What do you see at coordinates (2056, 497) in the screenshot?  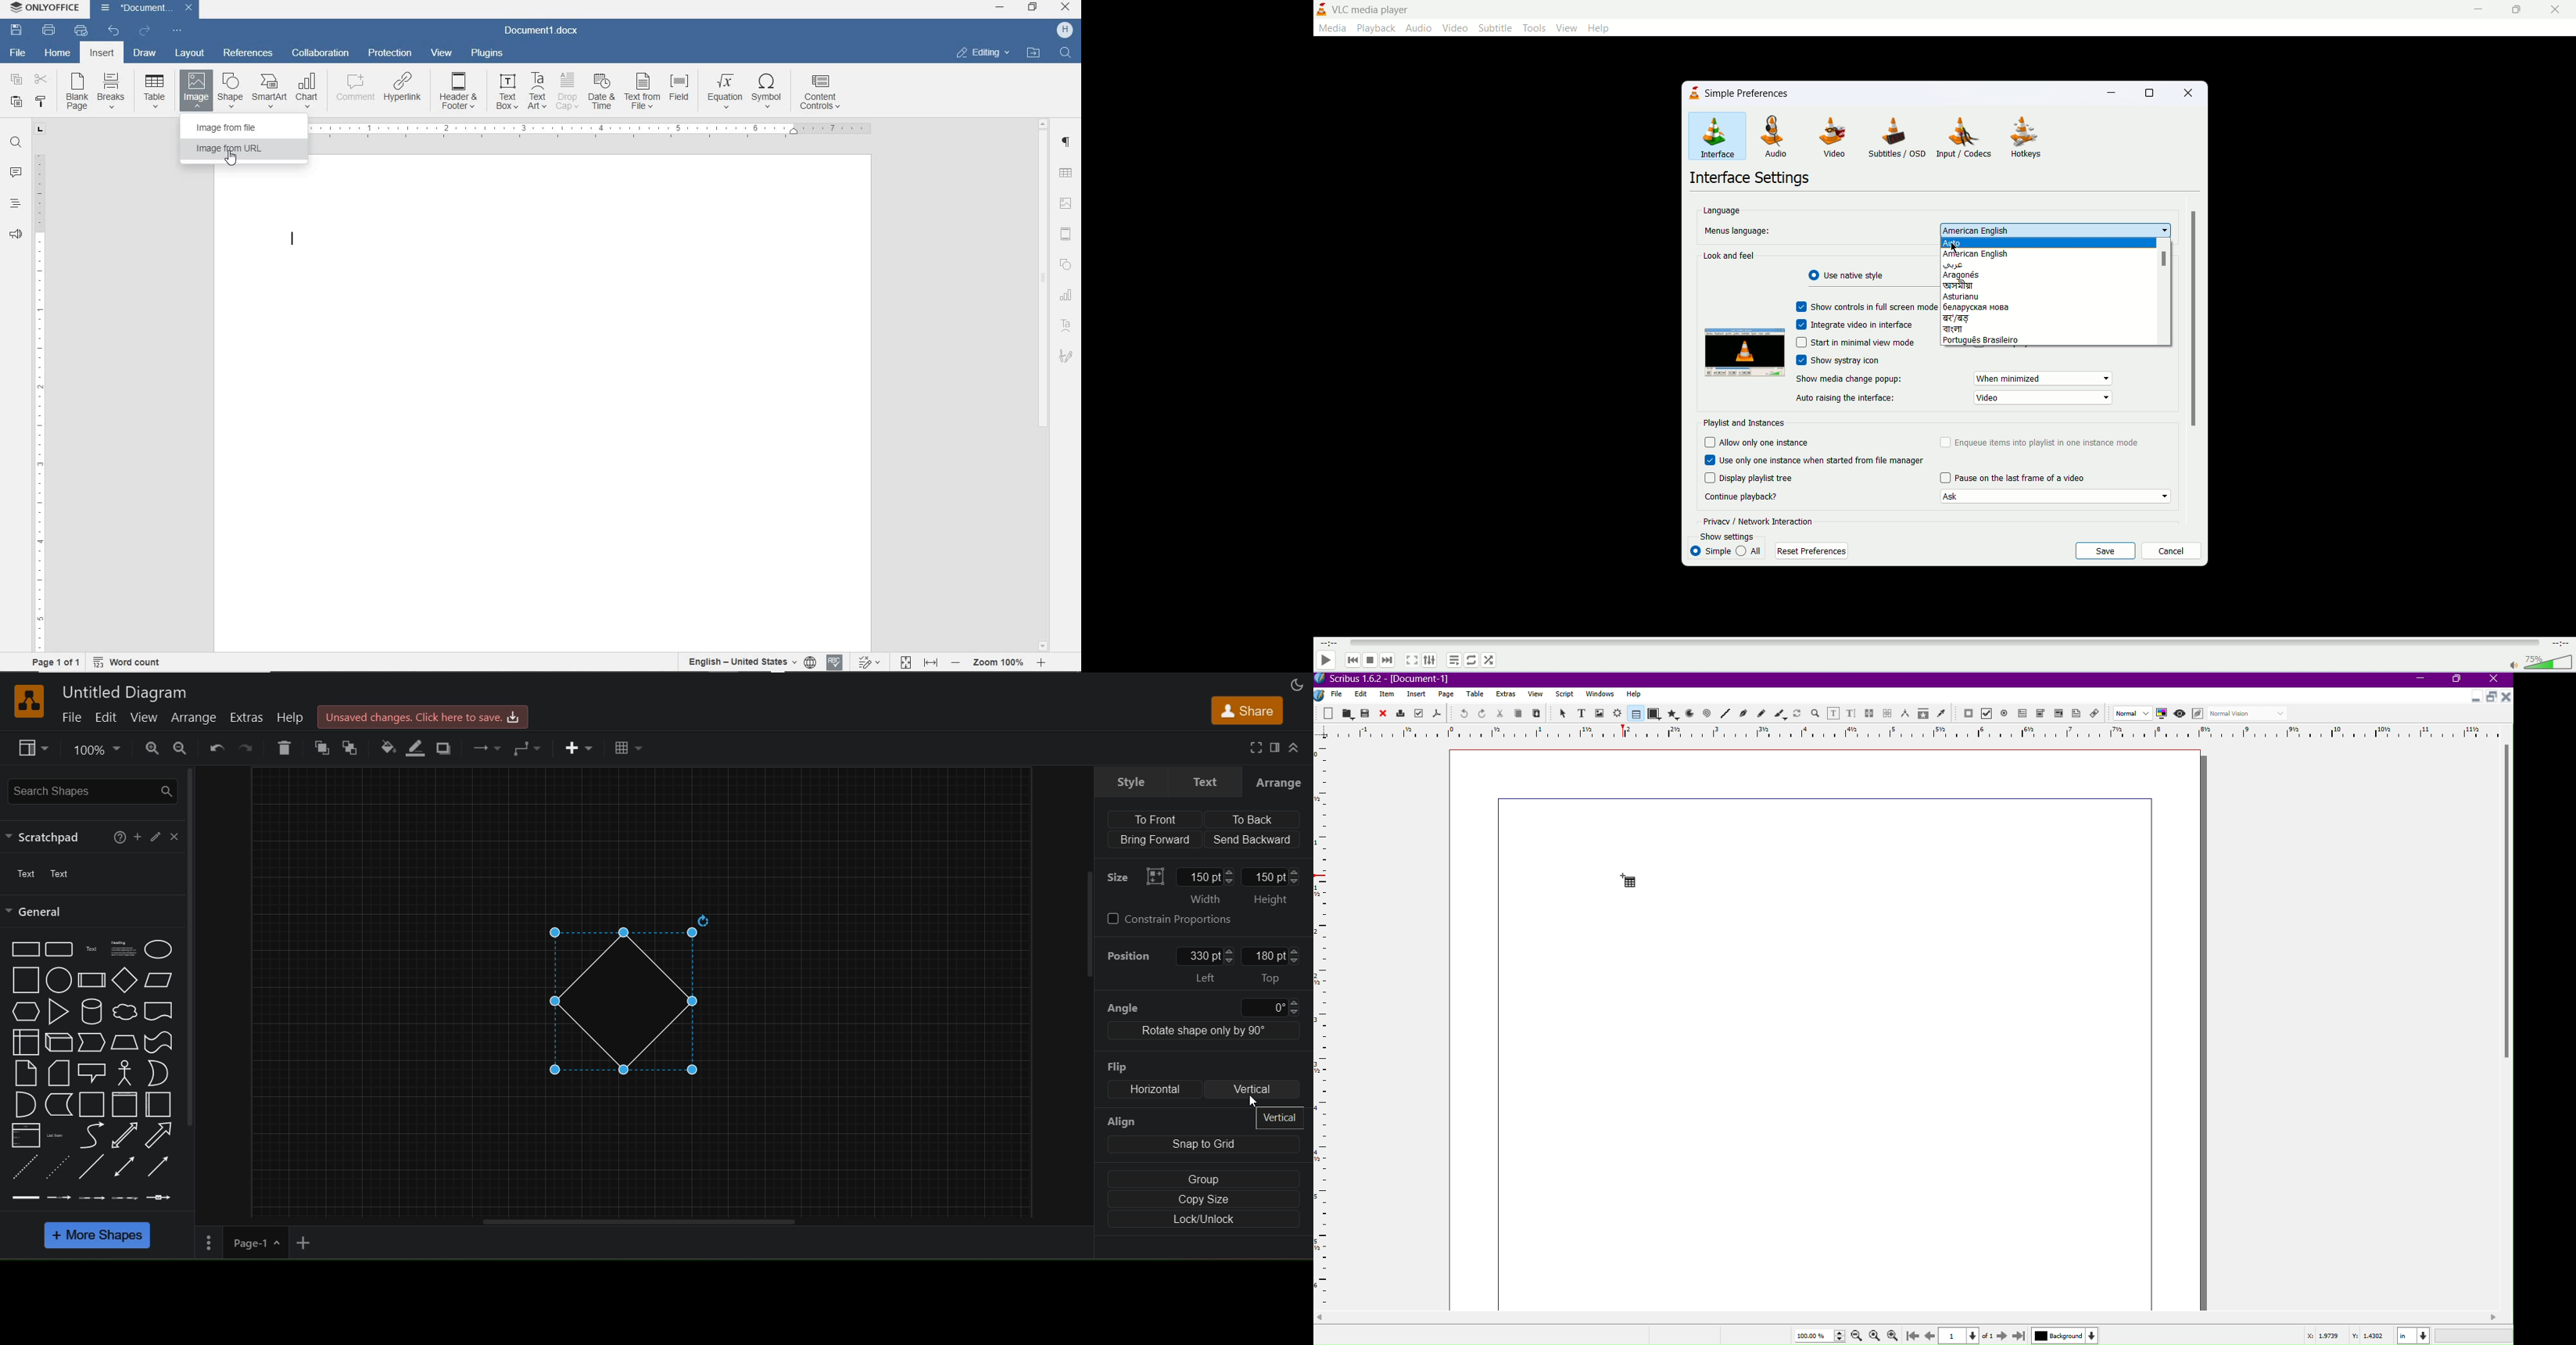 I see `Continue playback options` at bounding box center [2056, 497].